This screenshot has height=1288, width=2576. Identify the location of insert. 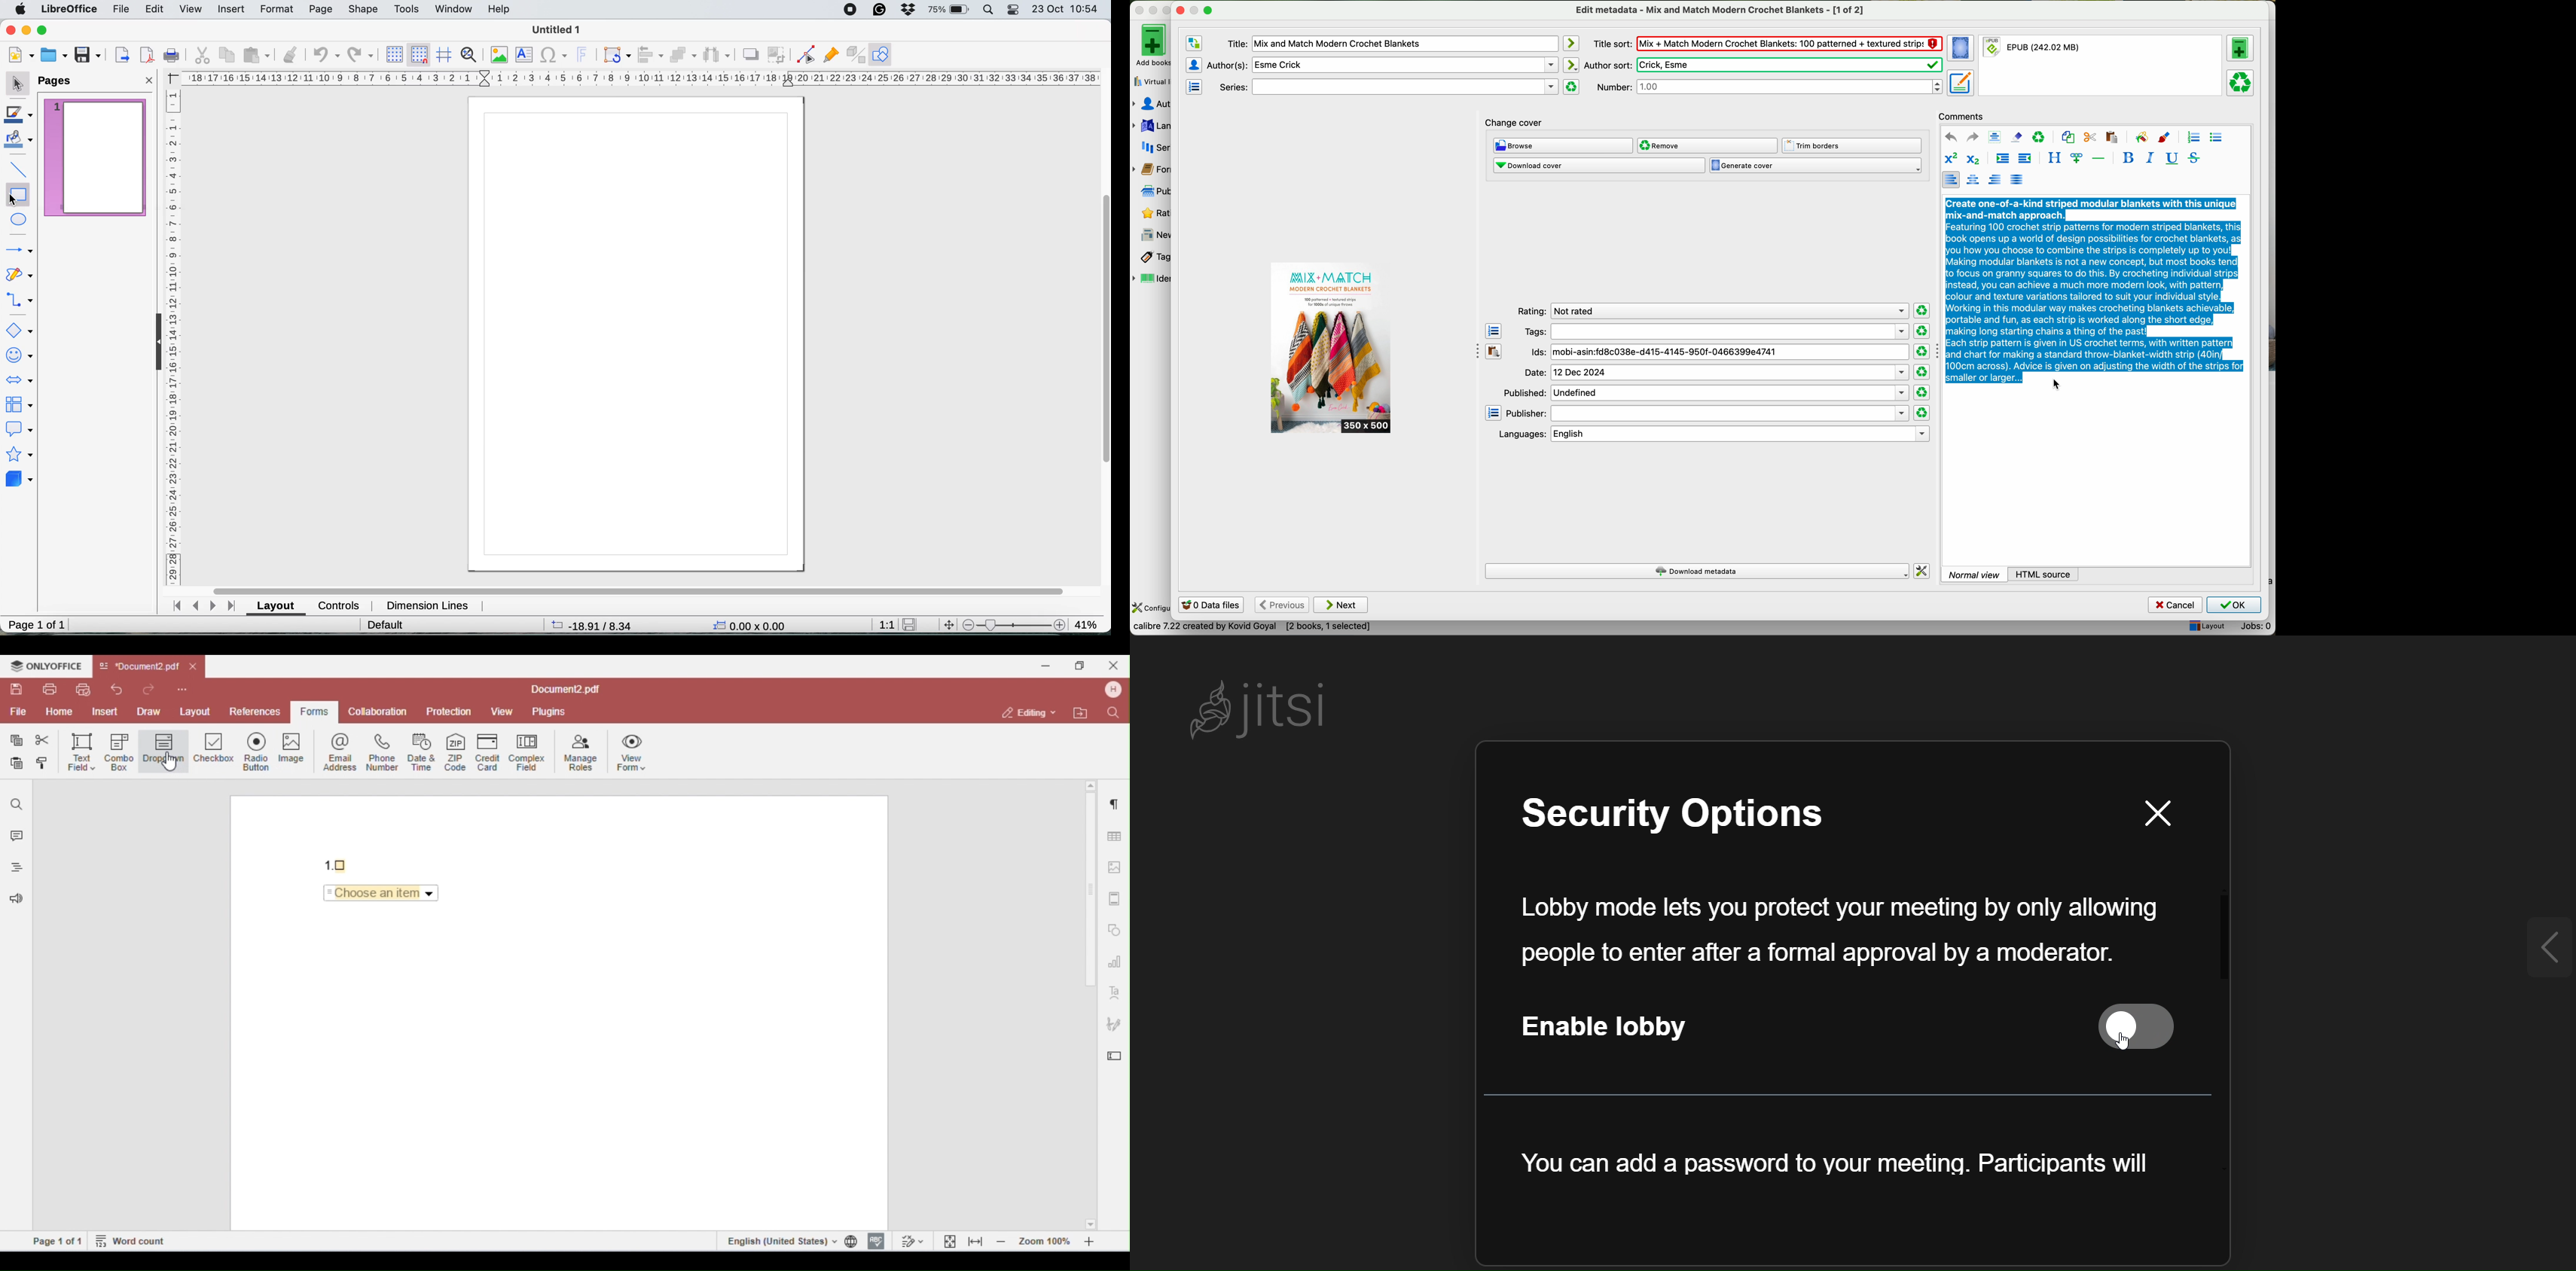
(232, 9).